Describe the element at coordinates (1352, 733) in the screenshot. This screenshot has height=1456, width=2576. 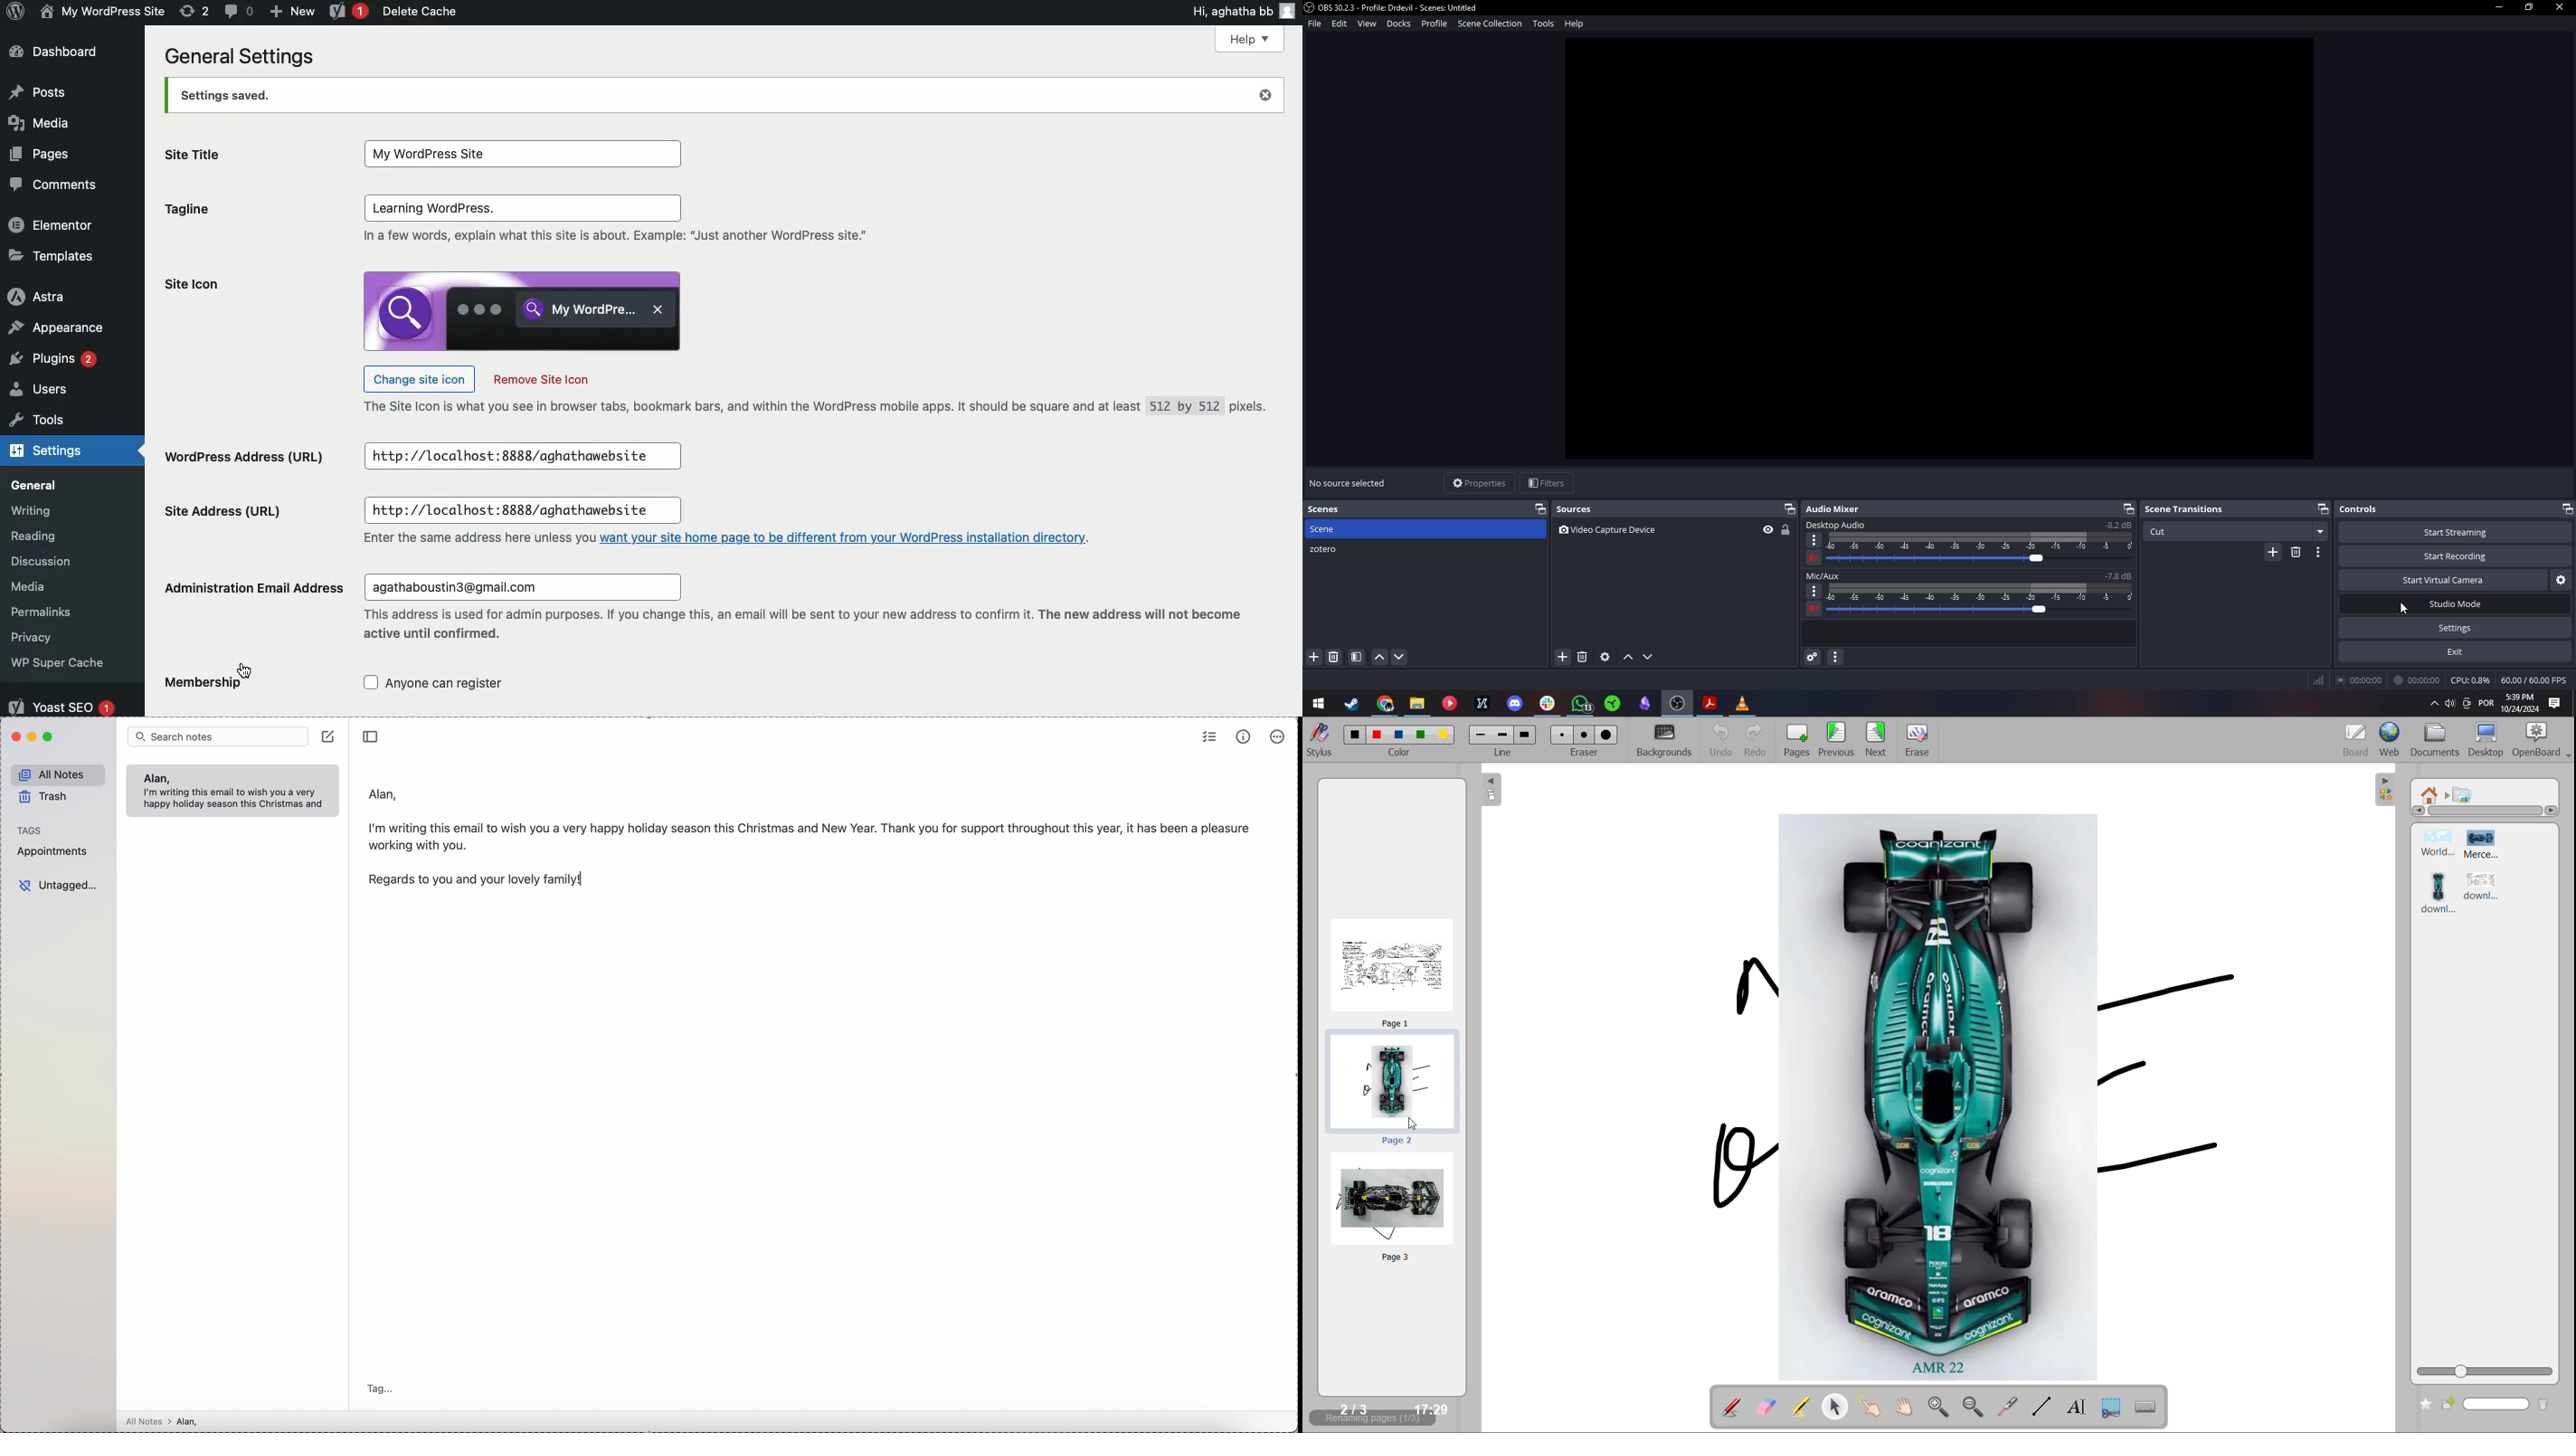
I see `color 1` at that location.